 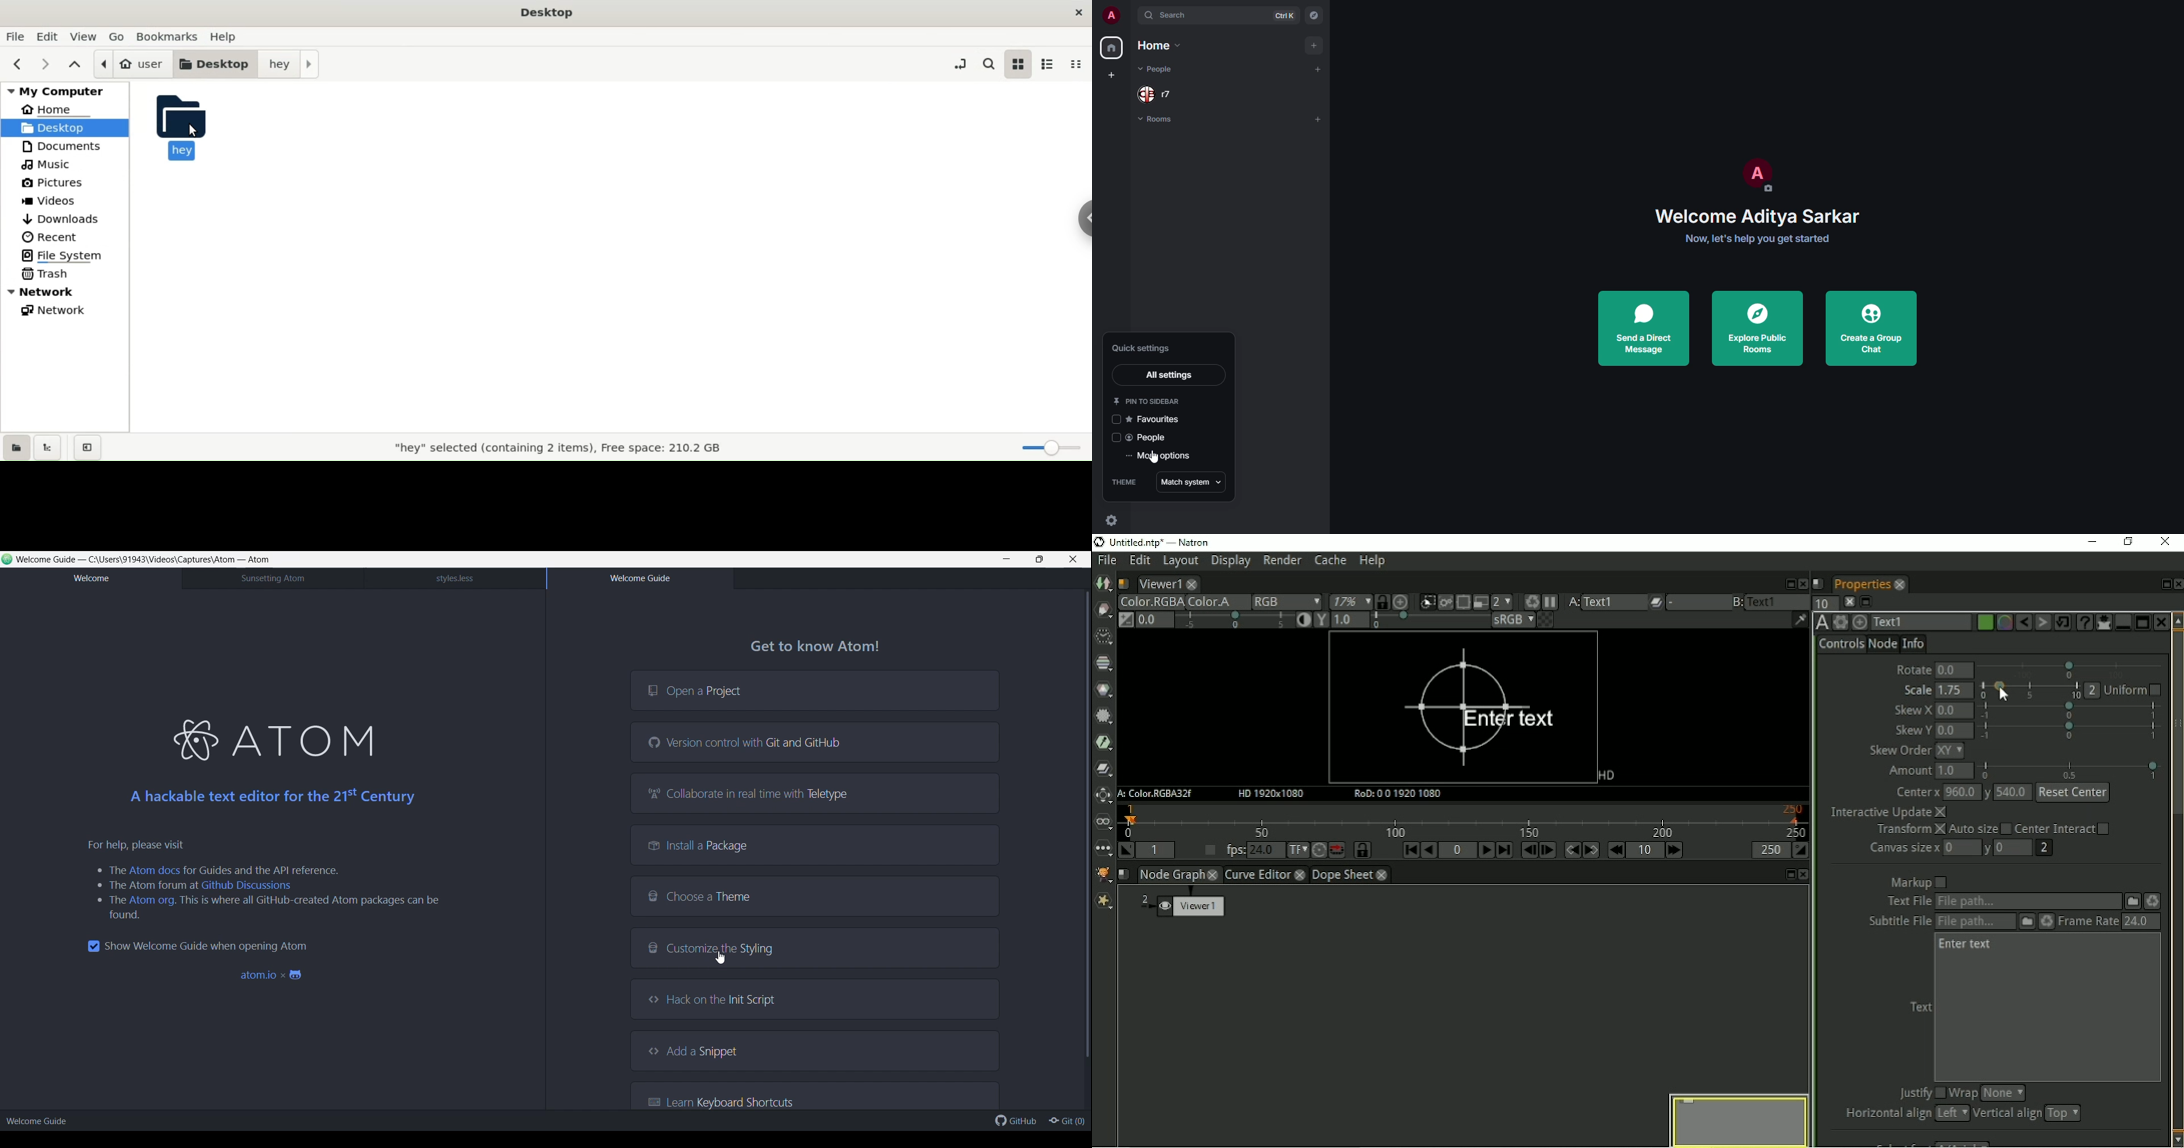 What do you see at coordinates (722, 959) in the screenshot?
I see `cursor` at bounding box center [722, 959].